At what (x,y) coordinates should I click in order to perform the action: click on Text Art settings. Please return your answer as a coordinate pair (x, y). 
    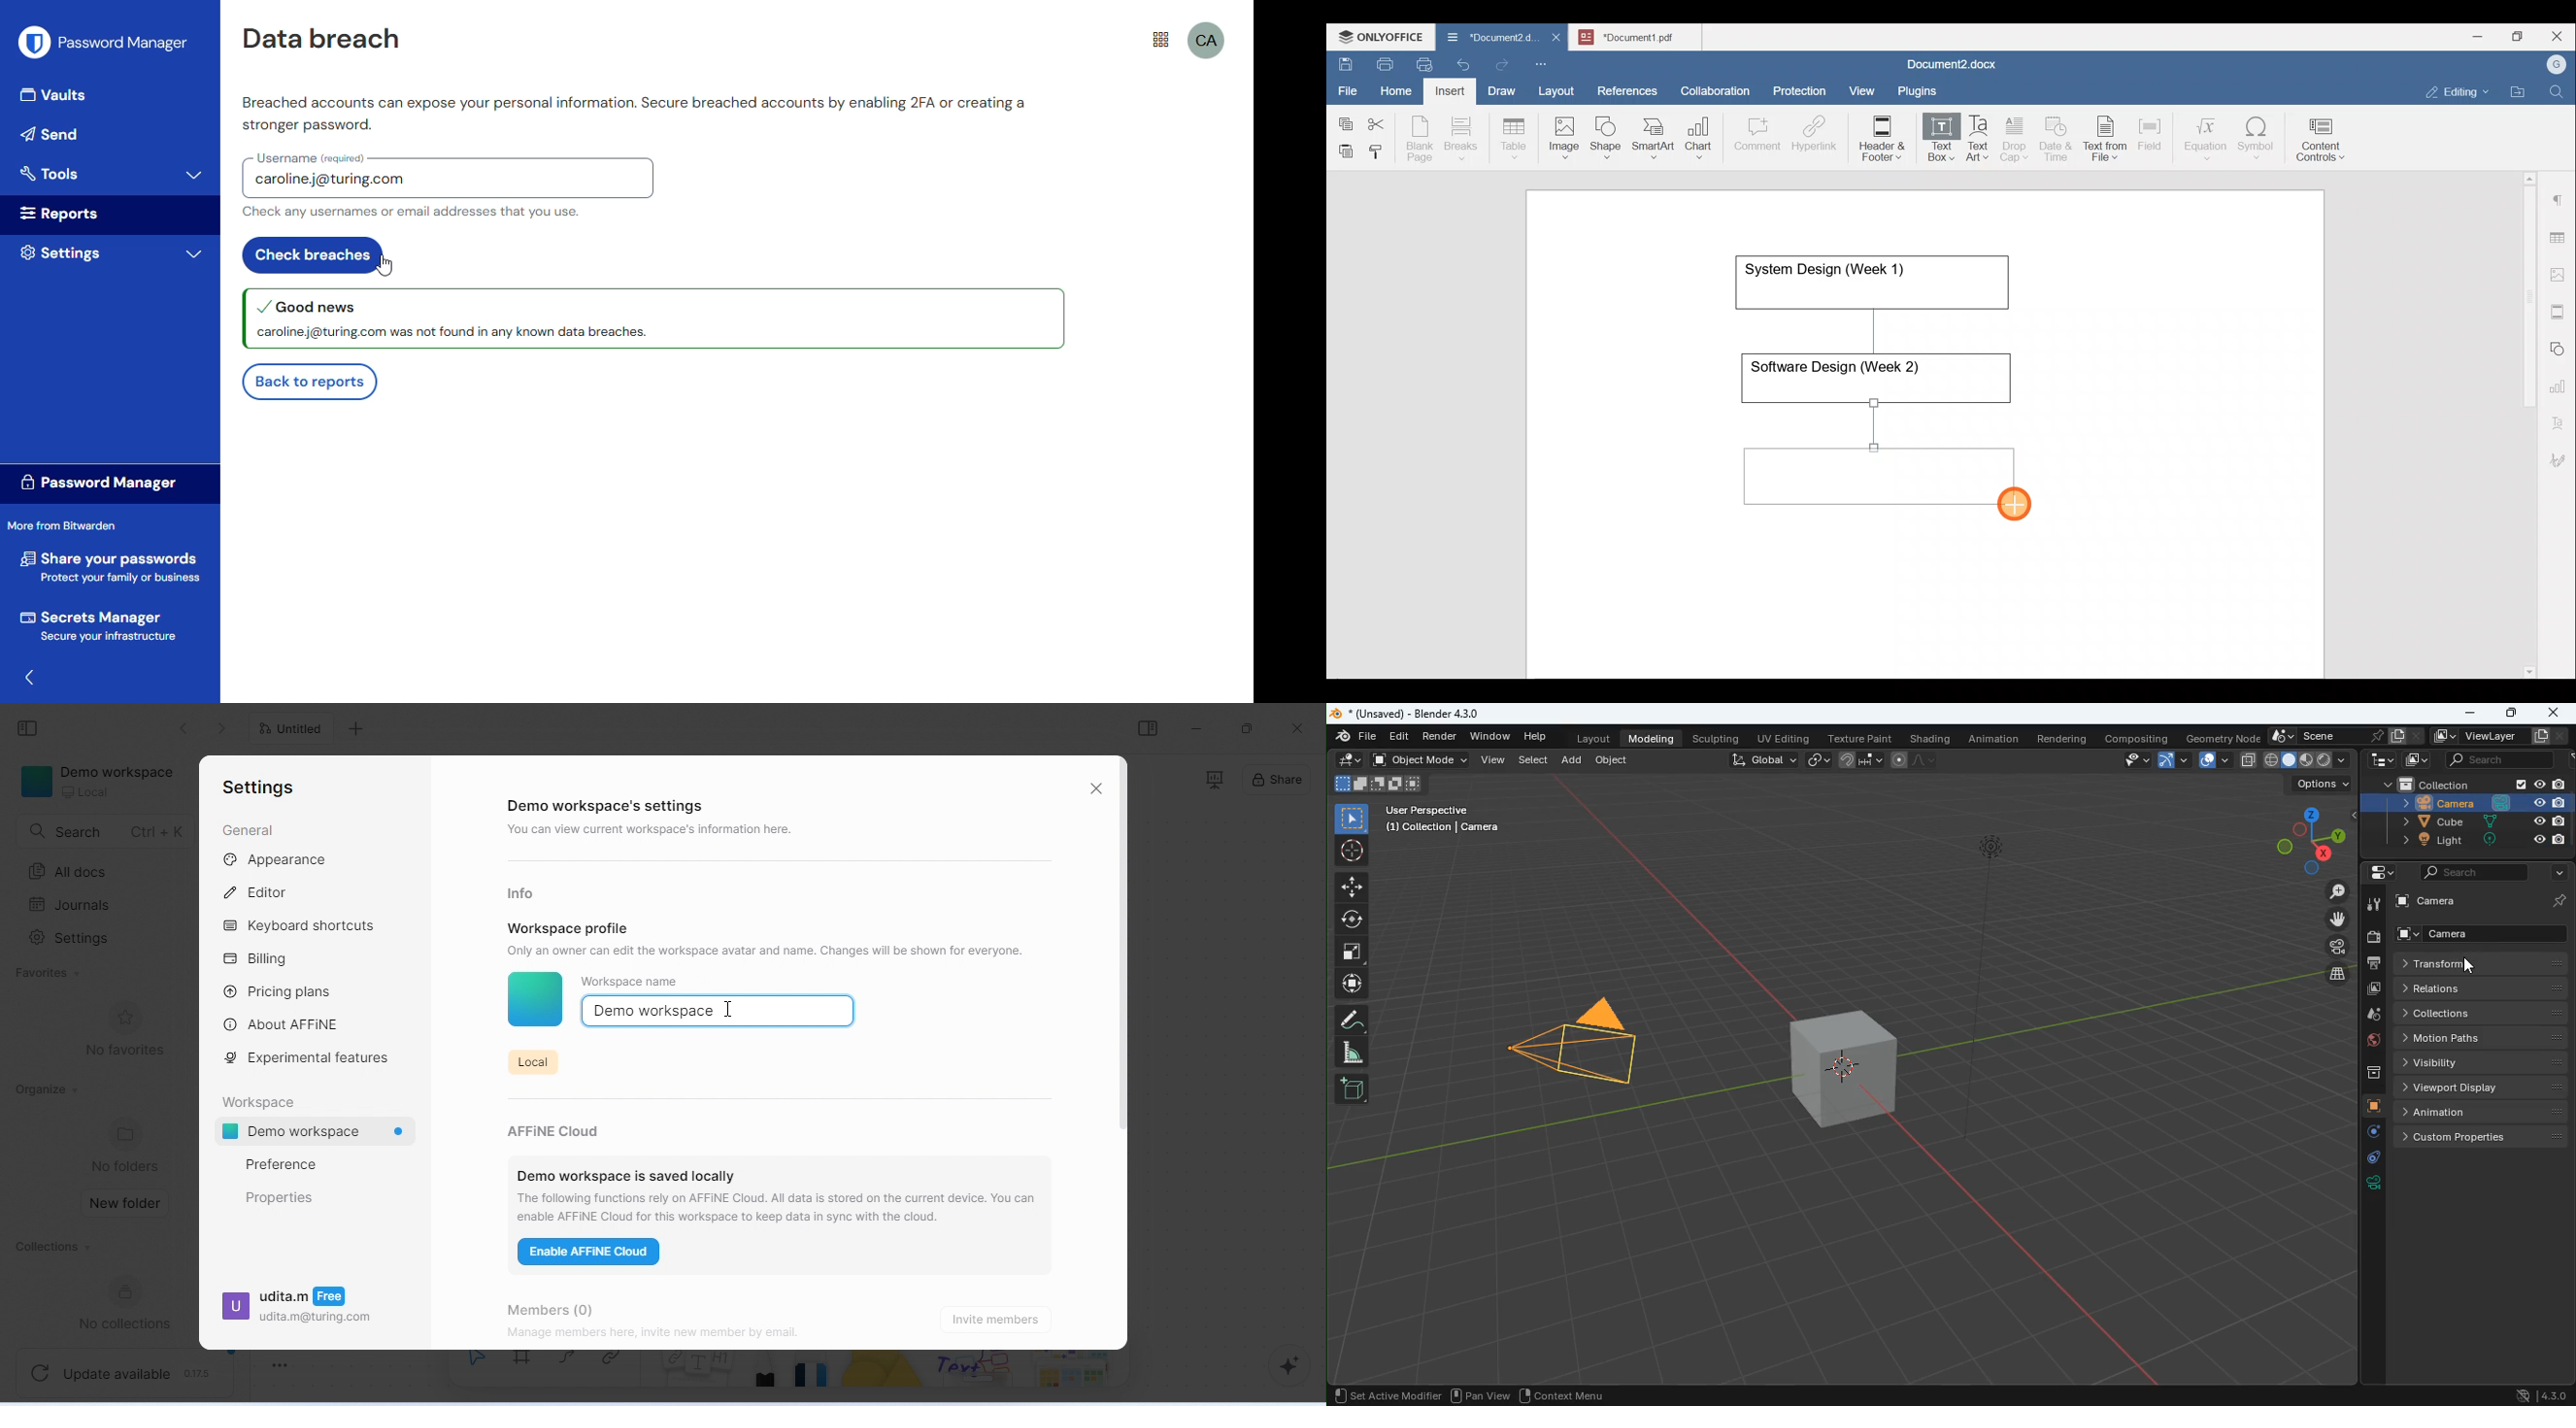
    Looking at the image, I should click on (2559, 418).